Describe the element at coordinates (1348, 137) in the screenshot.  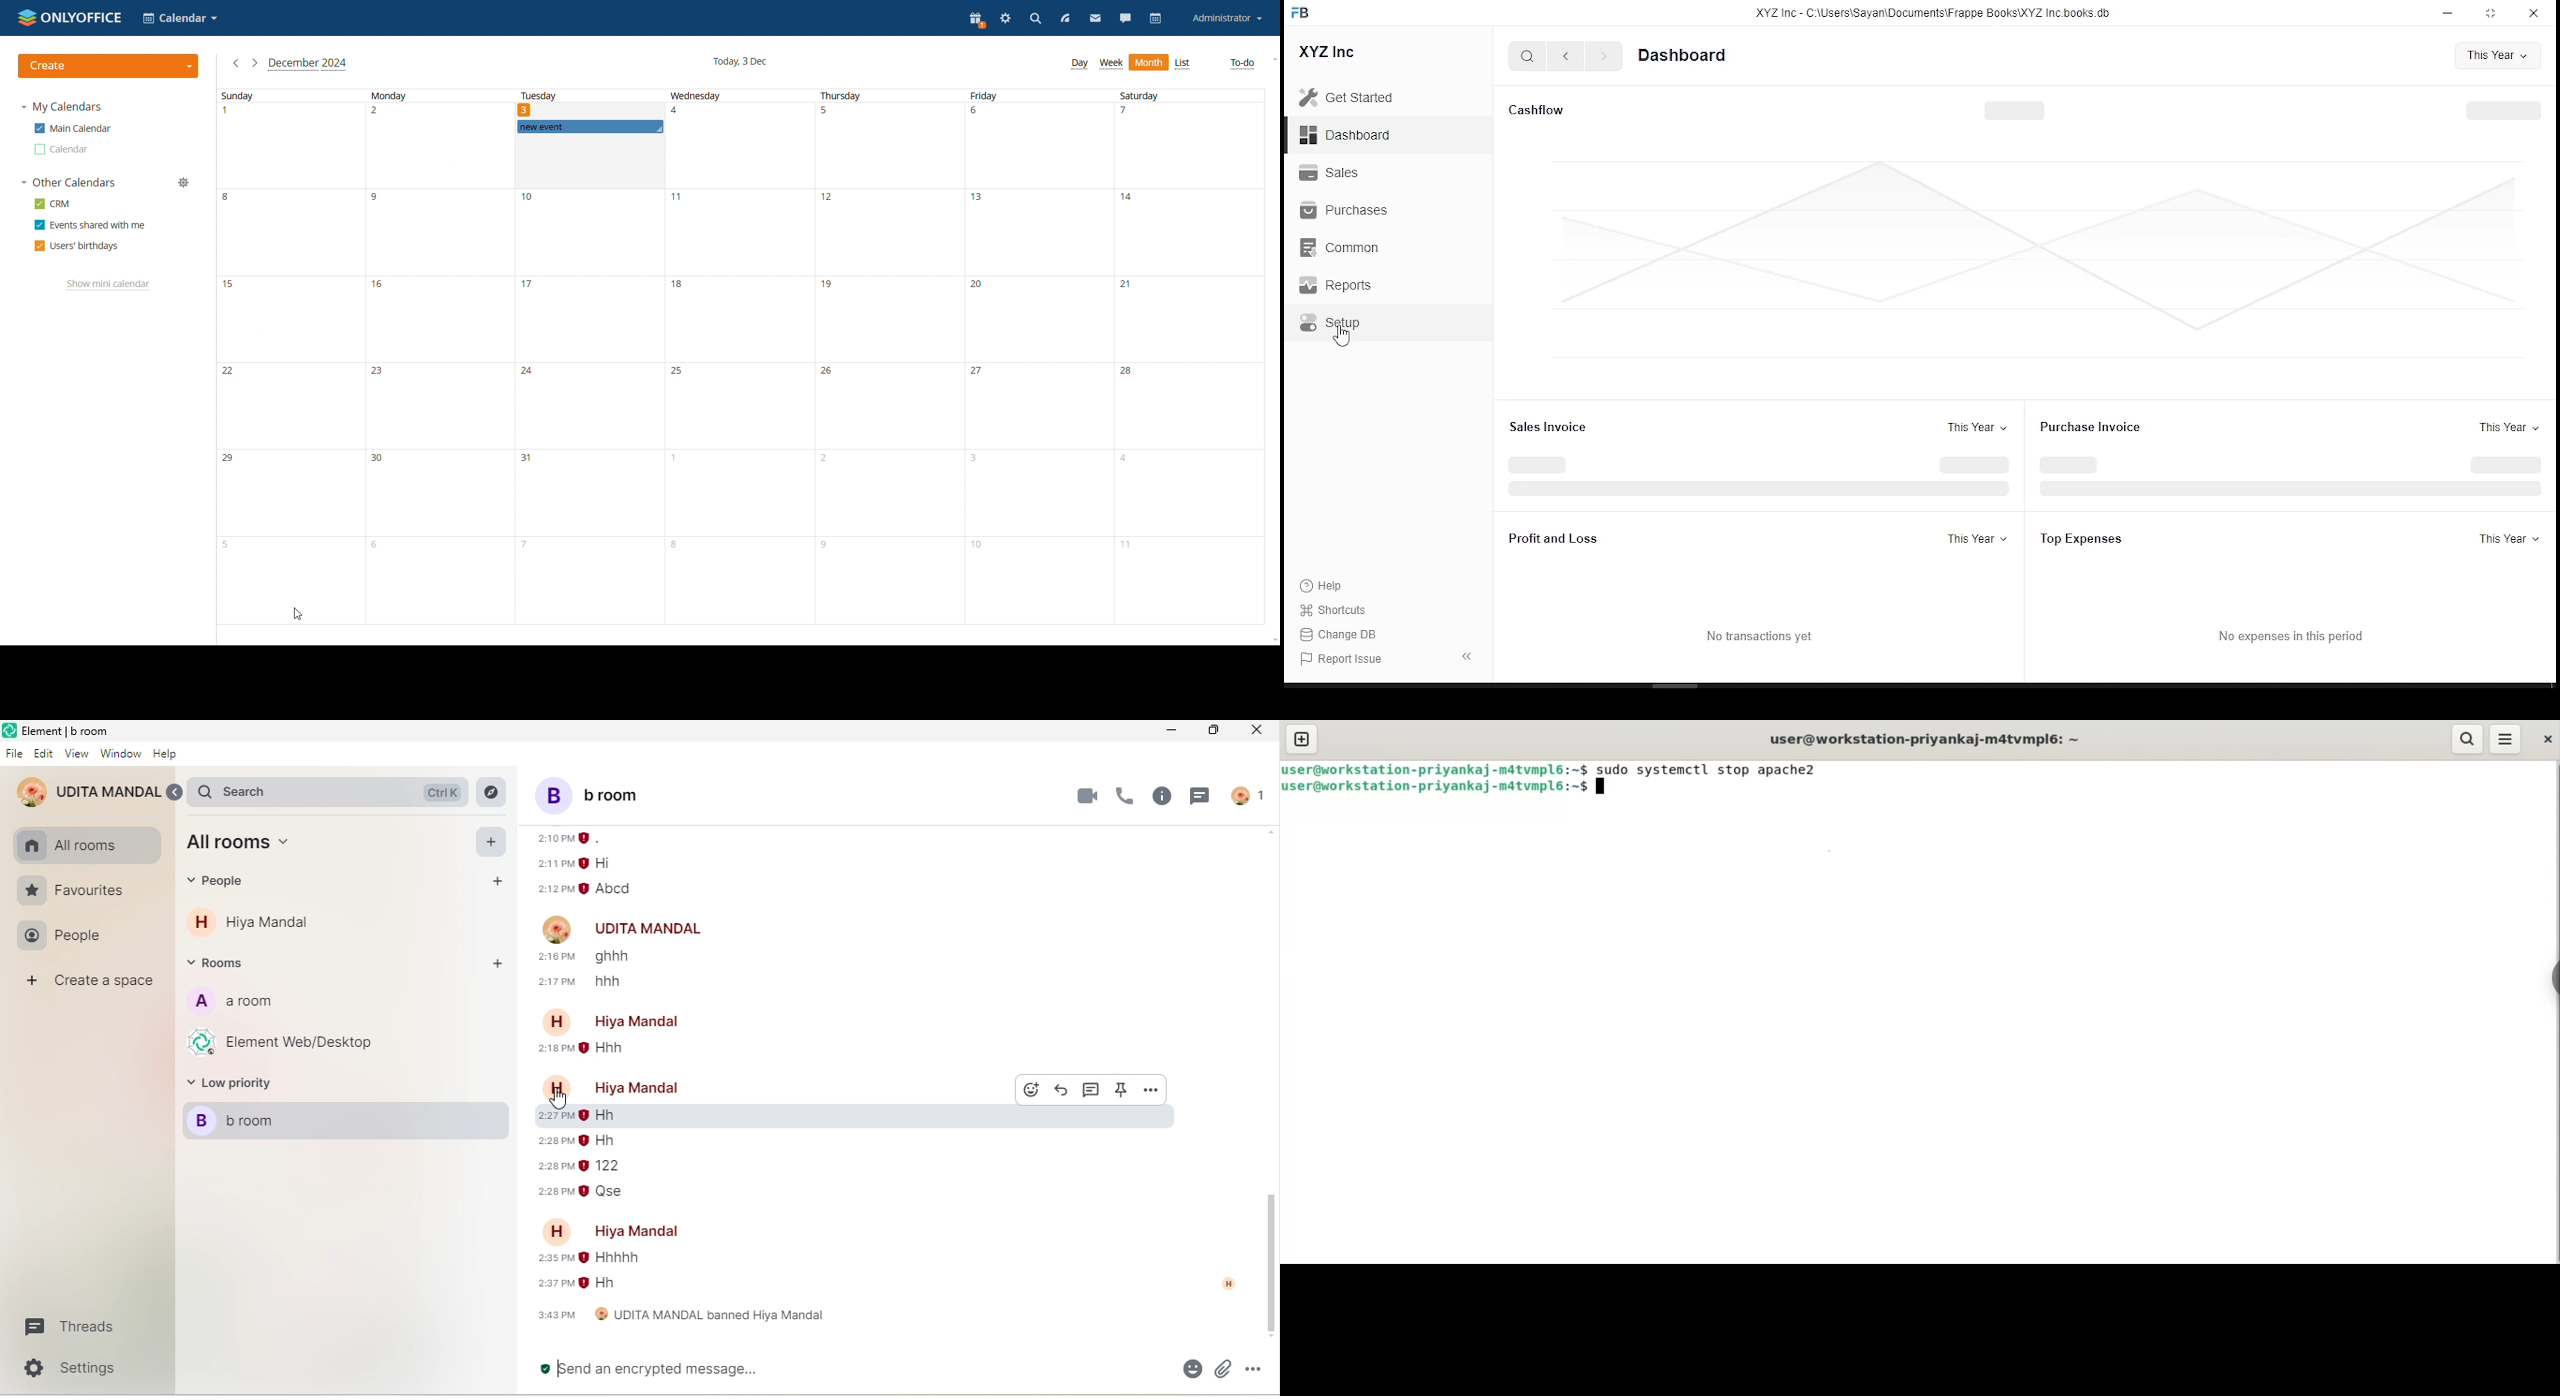
I see `Dashboard` at that location.